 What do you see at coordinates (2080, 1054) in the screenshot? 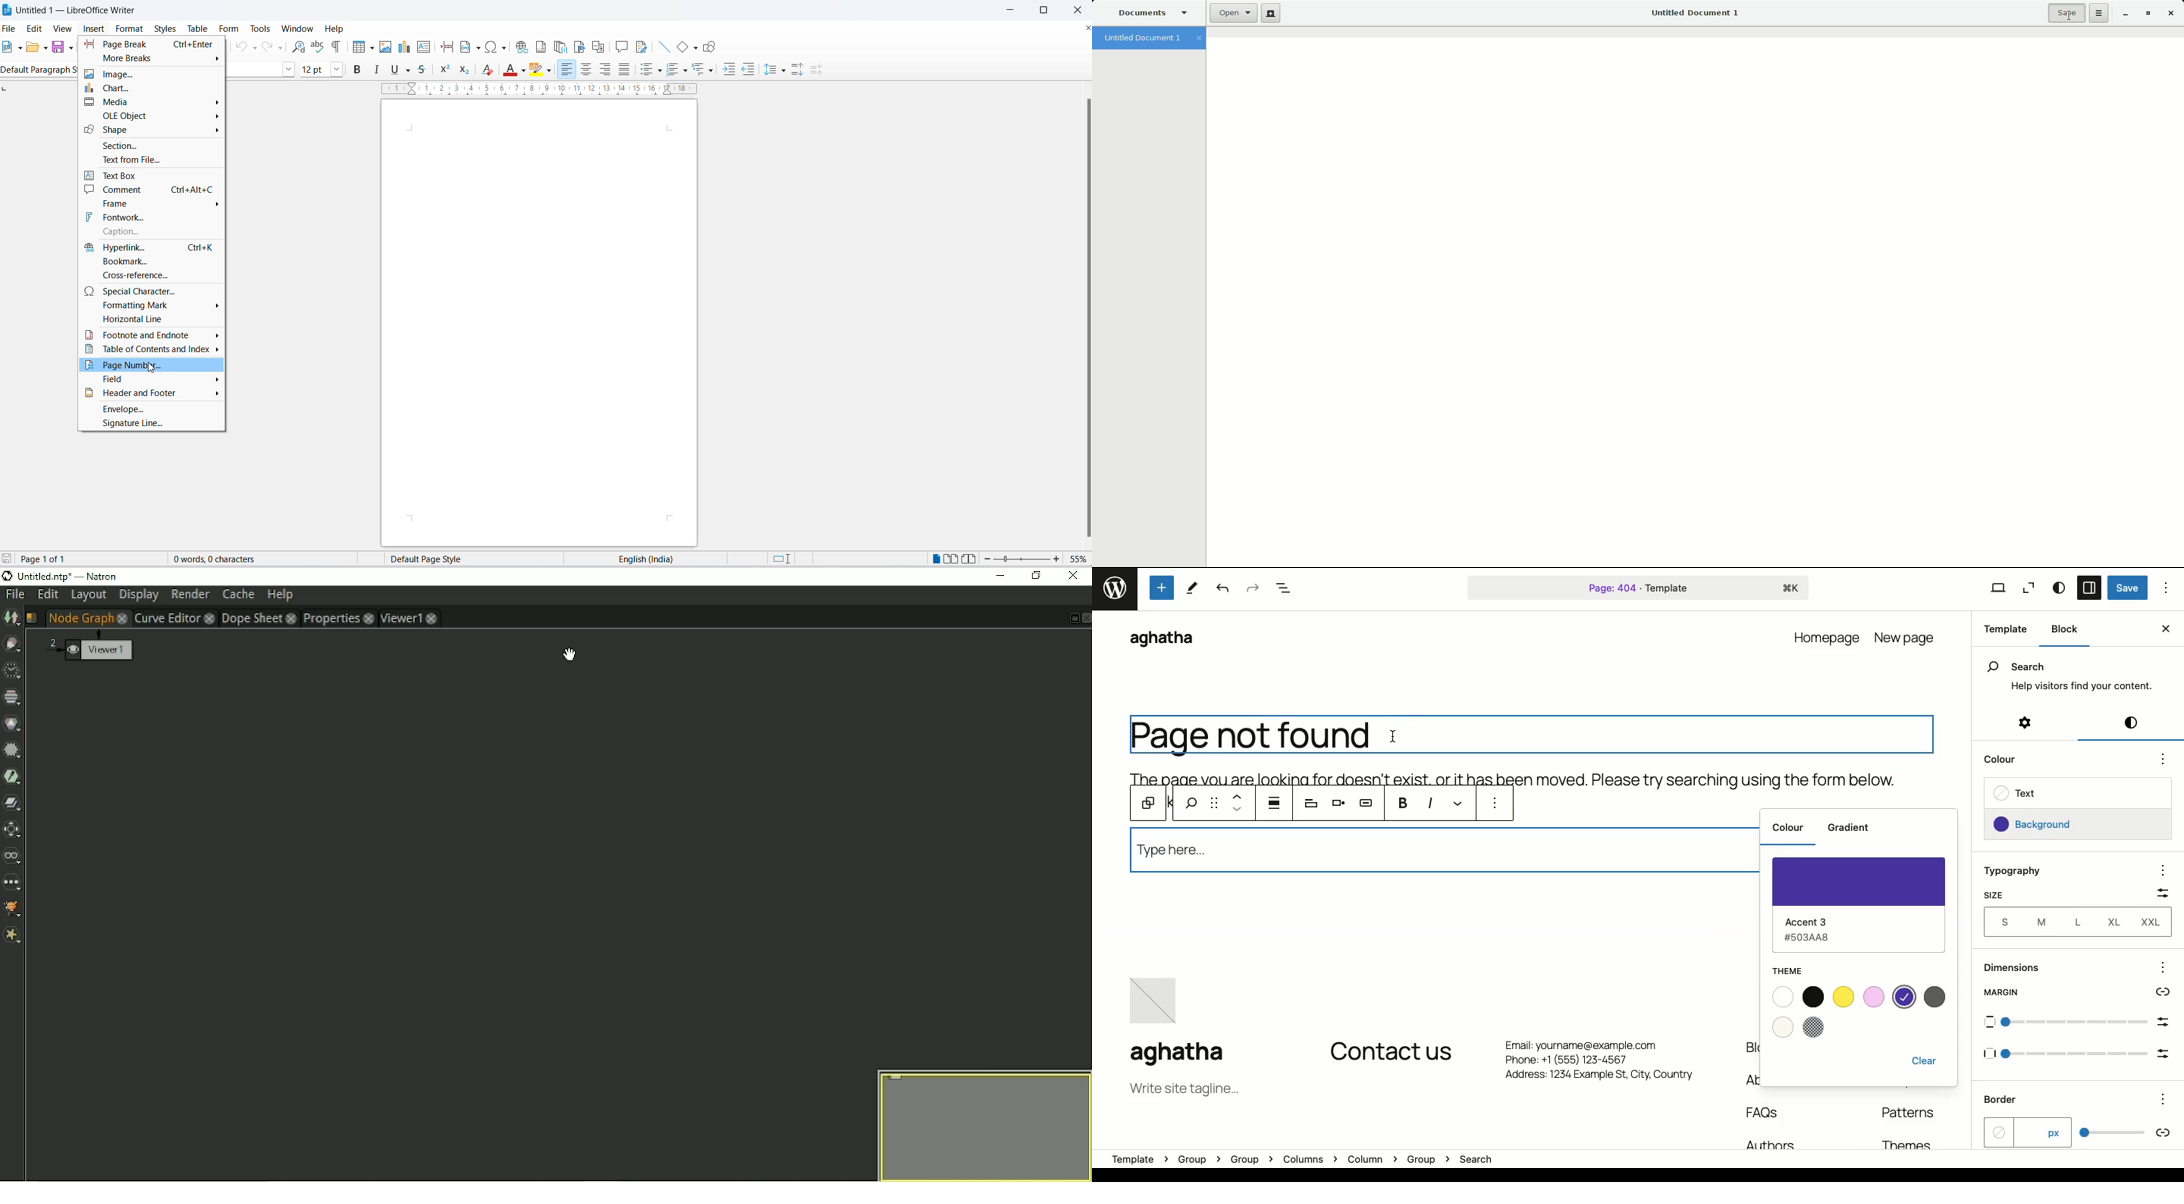
I see `scale` at bounding box center [2080, 1054].